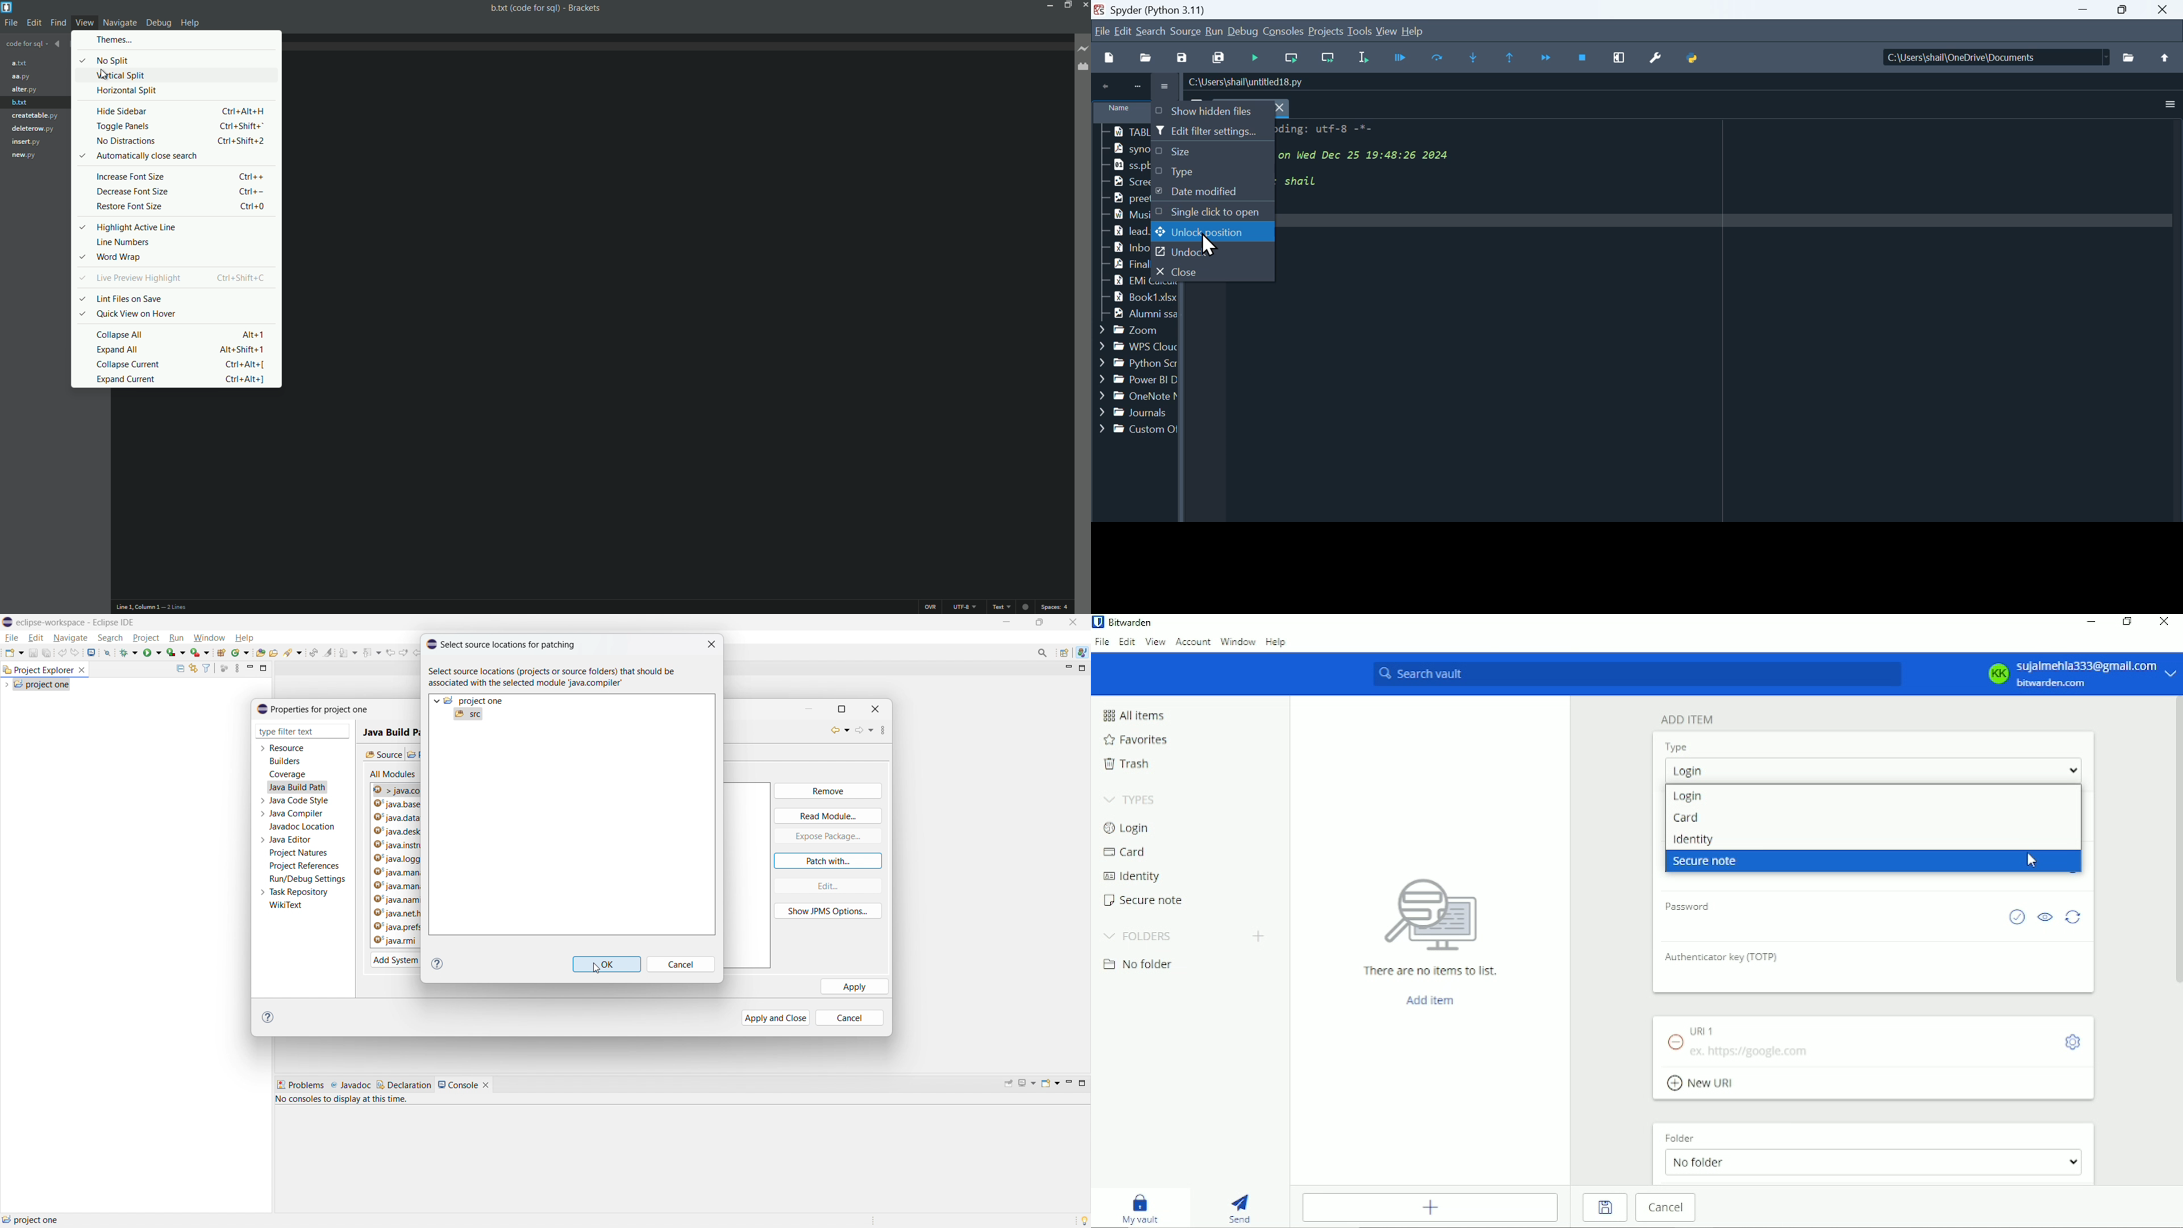 The height and width of the screenshot is (1232, 2184). I want to click on Identity, so click(1131, 877).